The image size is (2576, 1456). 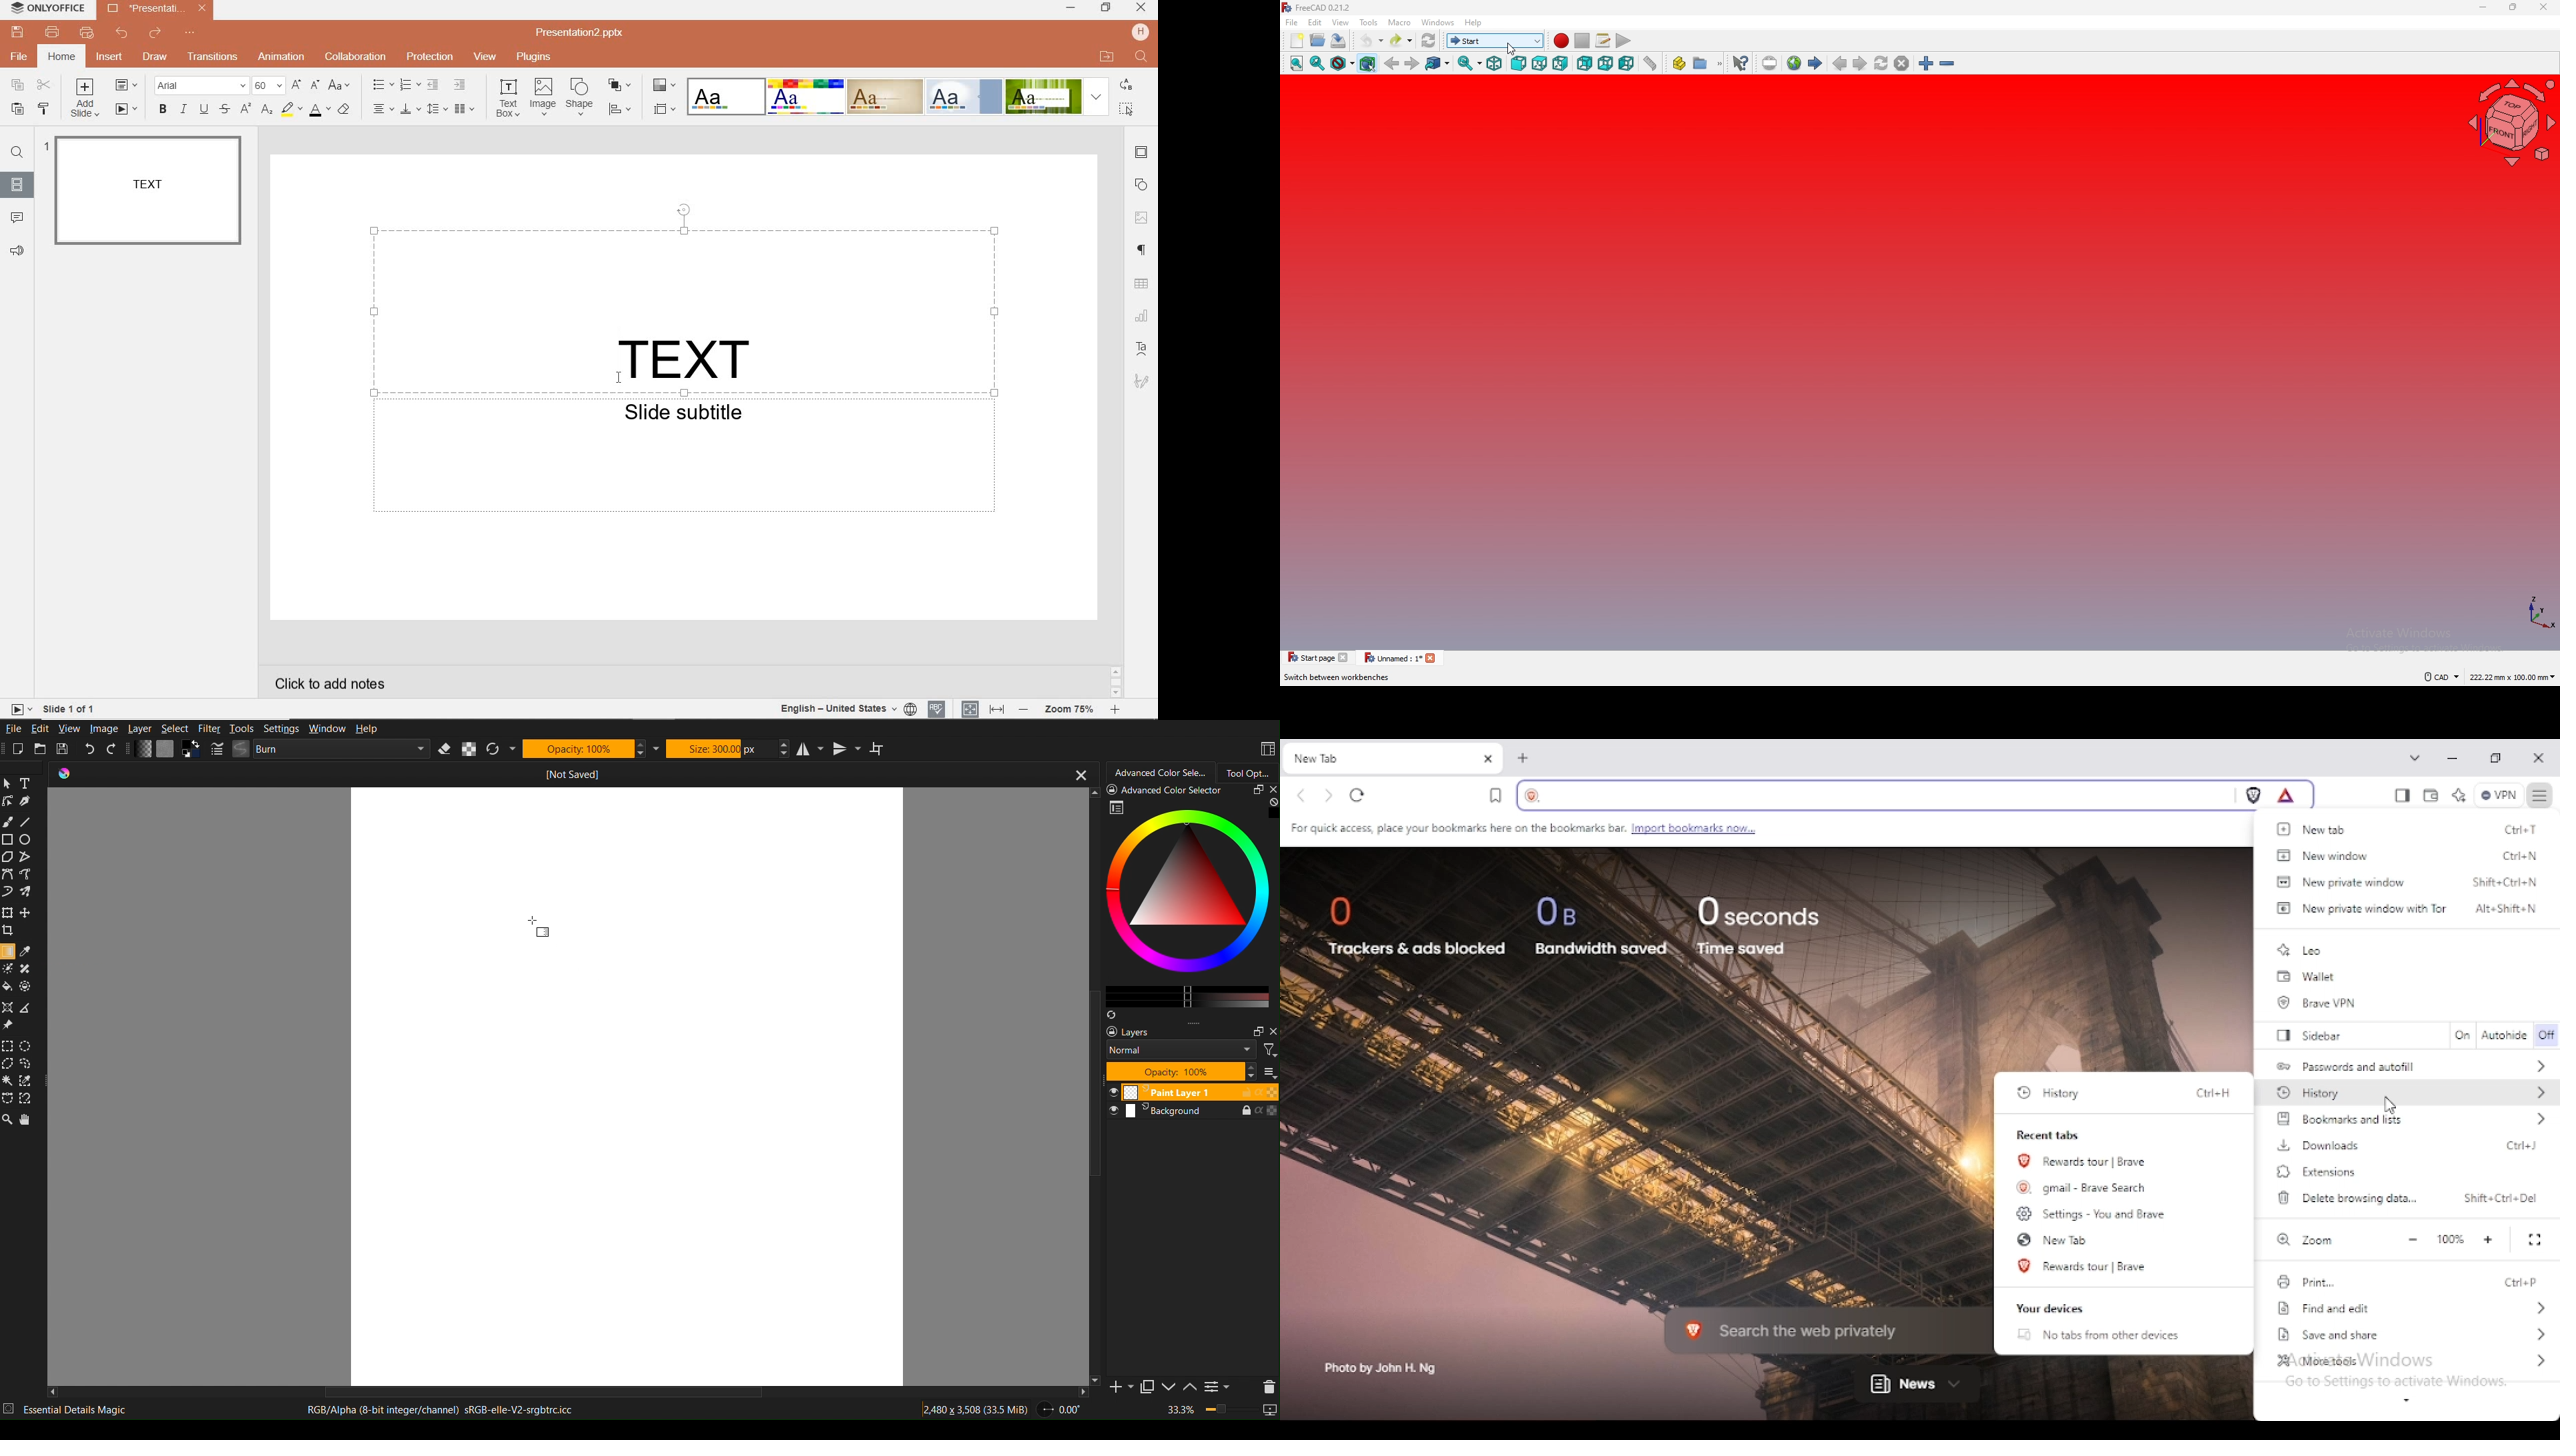 I want to click on COLLABORATION, so click(x=356, y=56).